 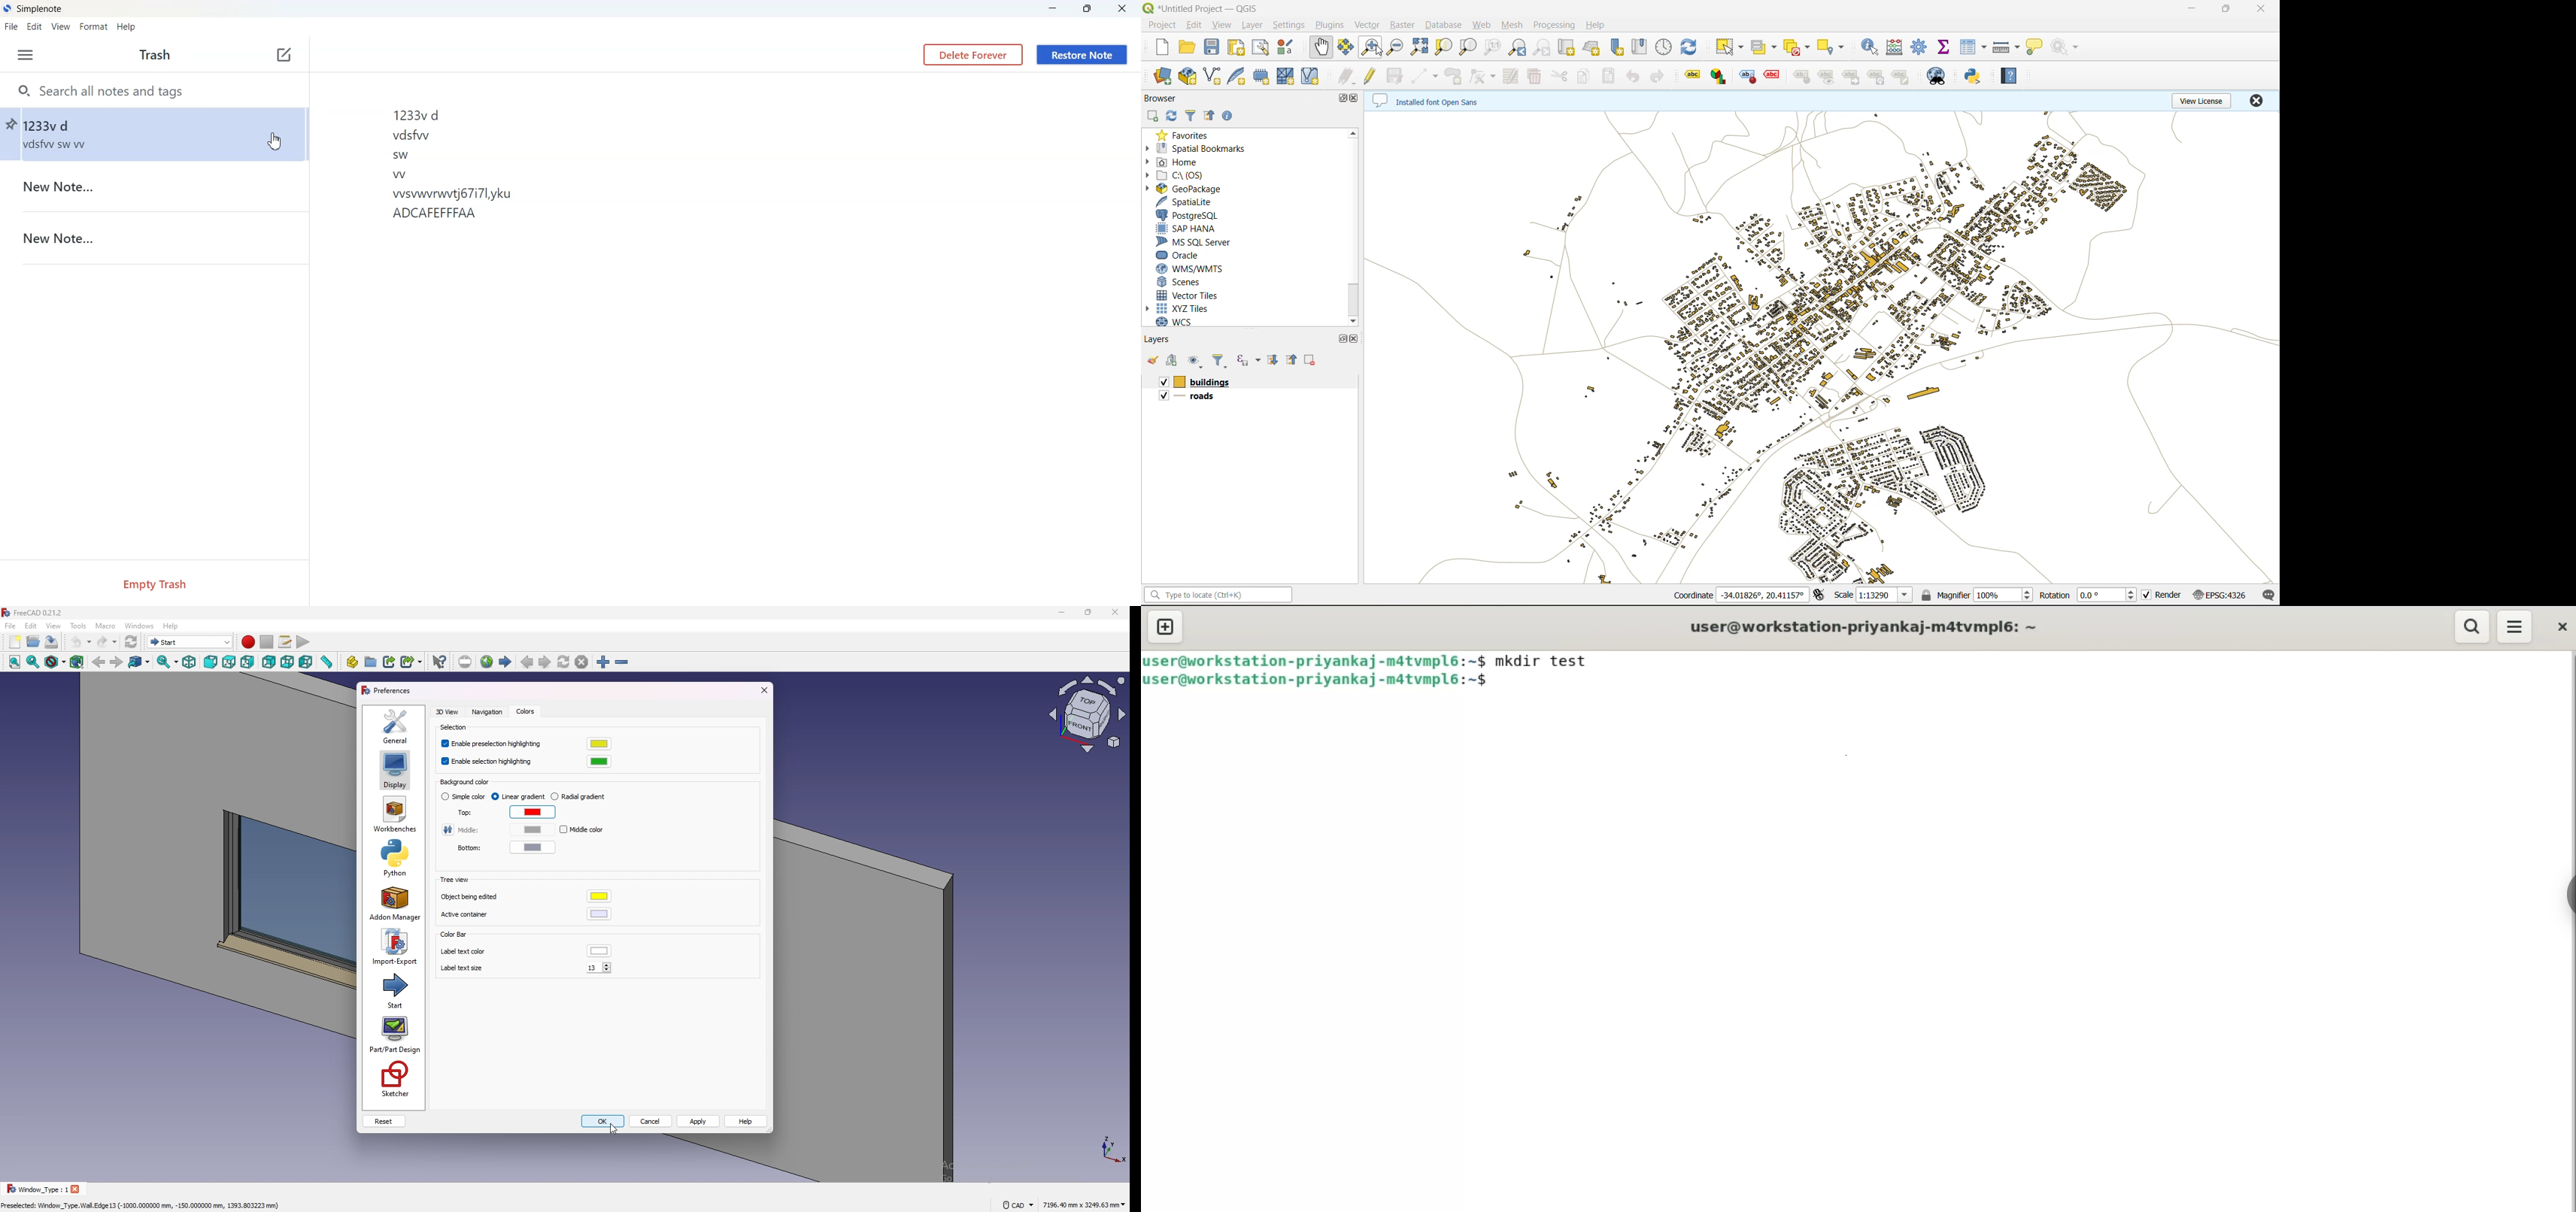 I want to click on ms sql server, so click(x=1200, y=241).